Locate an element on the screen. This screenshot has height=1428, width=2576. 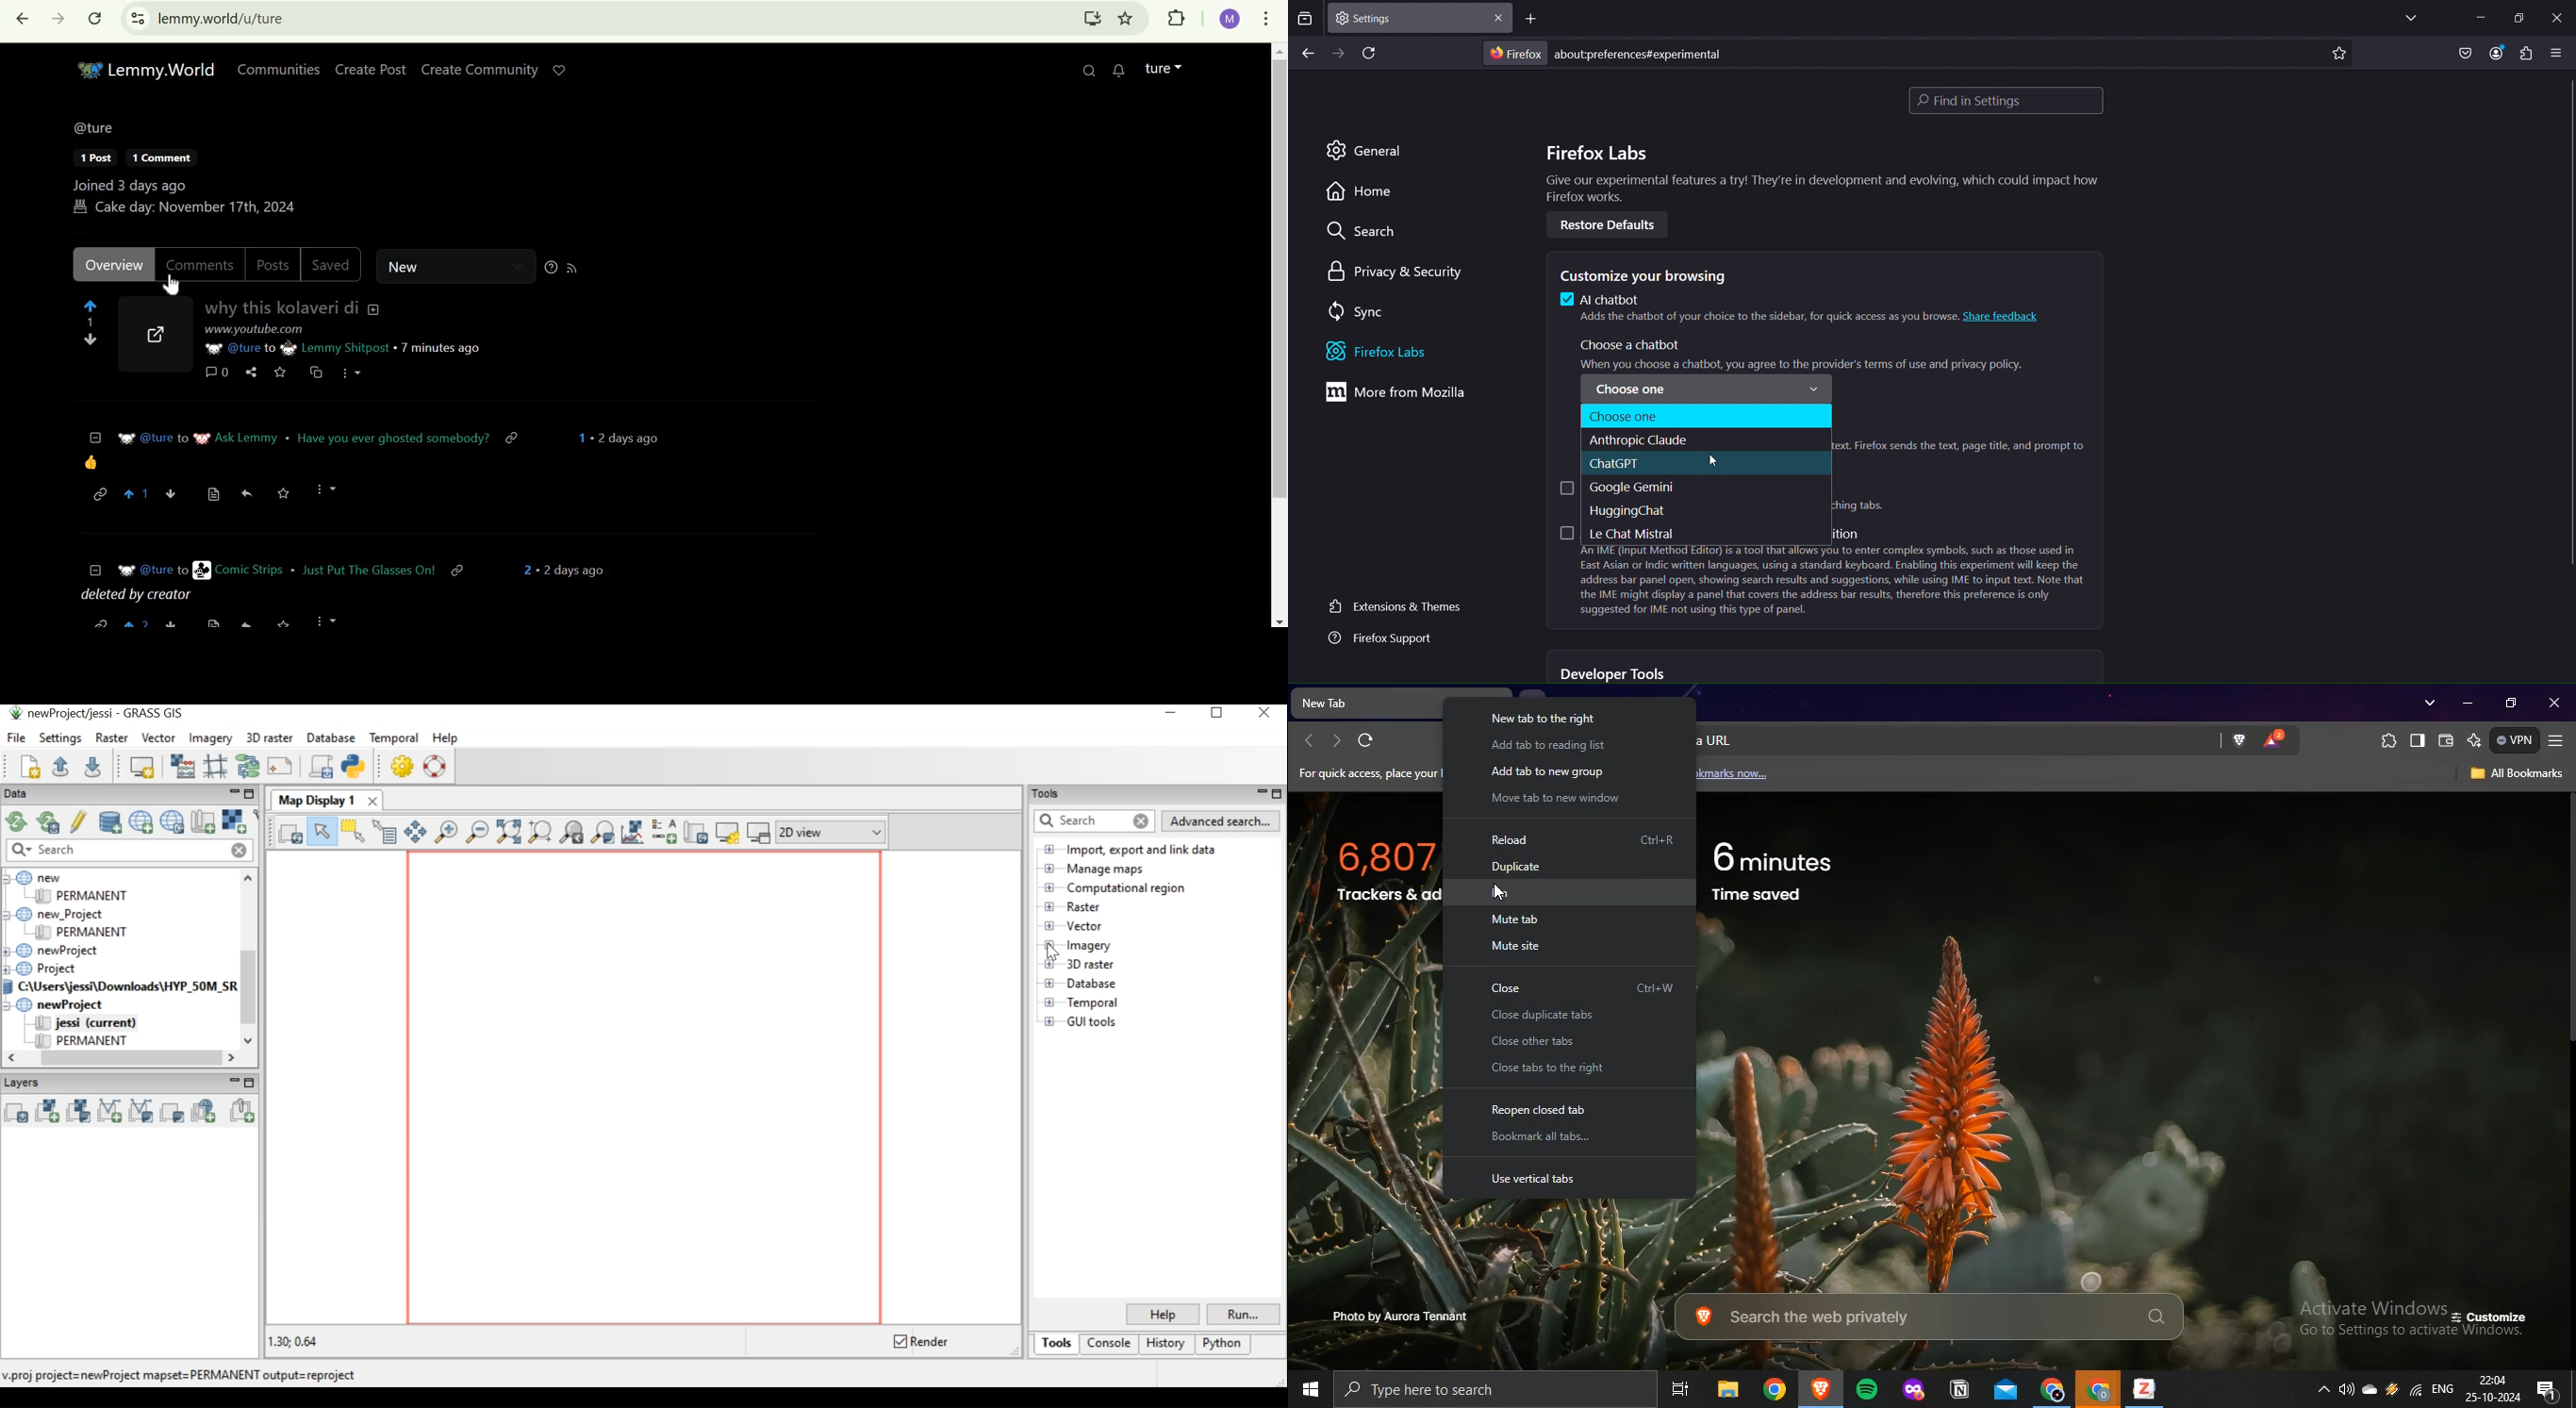
joined 3 days ago is located at coordinates (136, 185).